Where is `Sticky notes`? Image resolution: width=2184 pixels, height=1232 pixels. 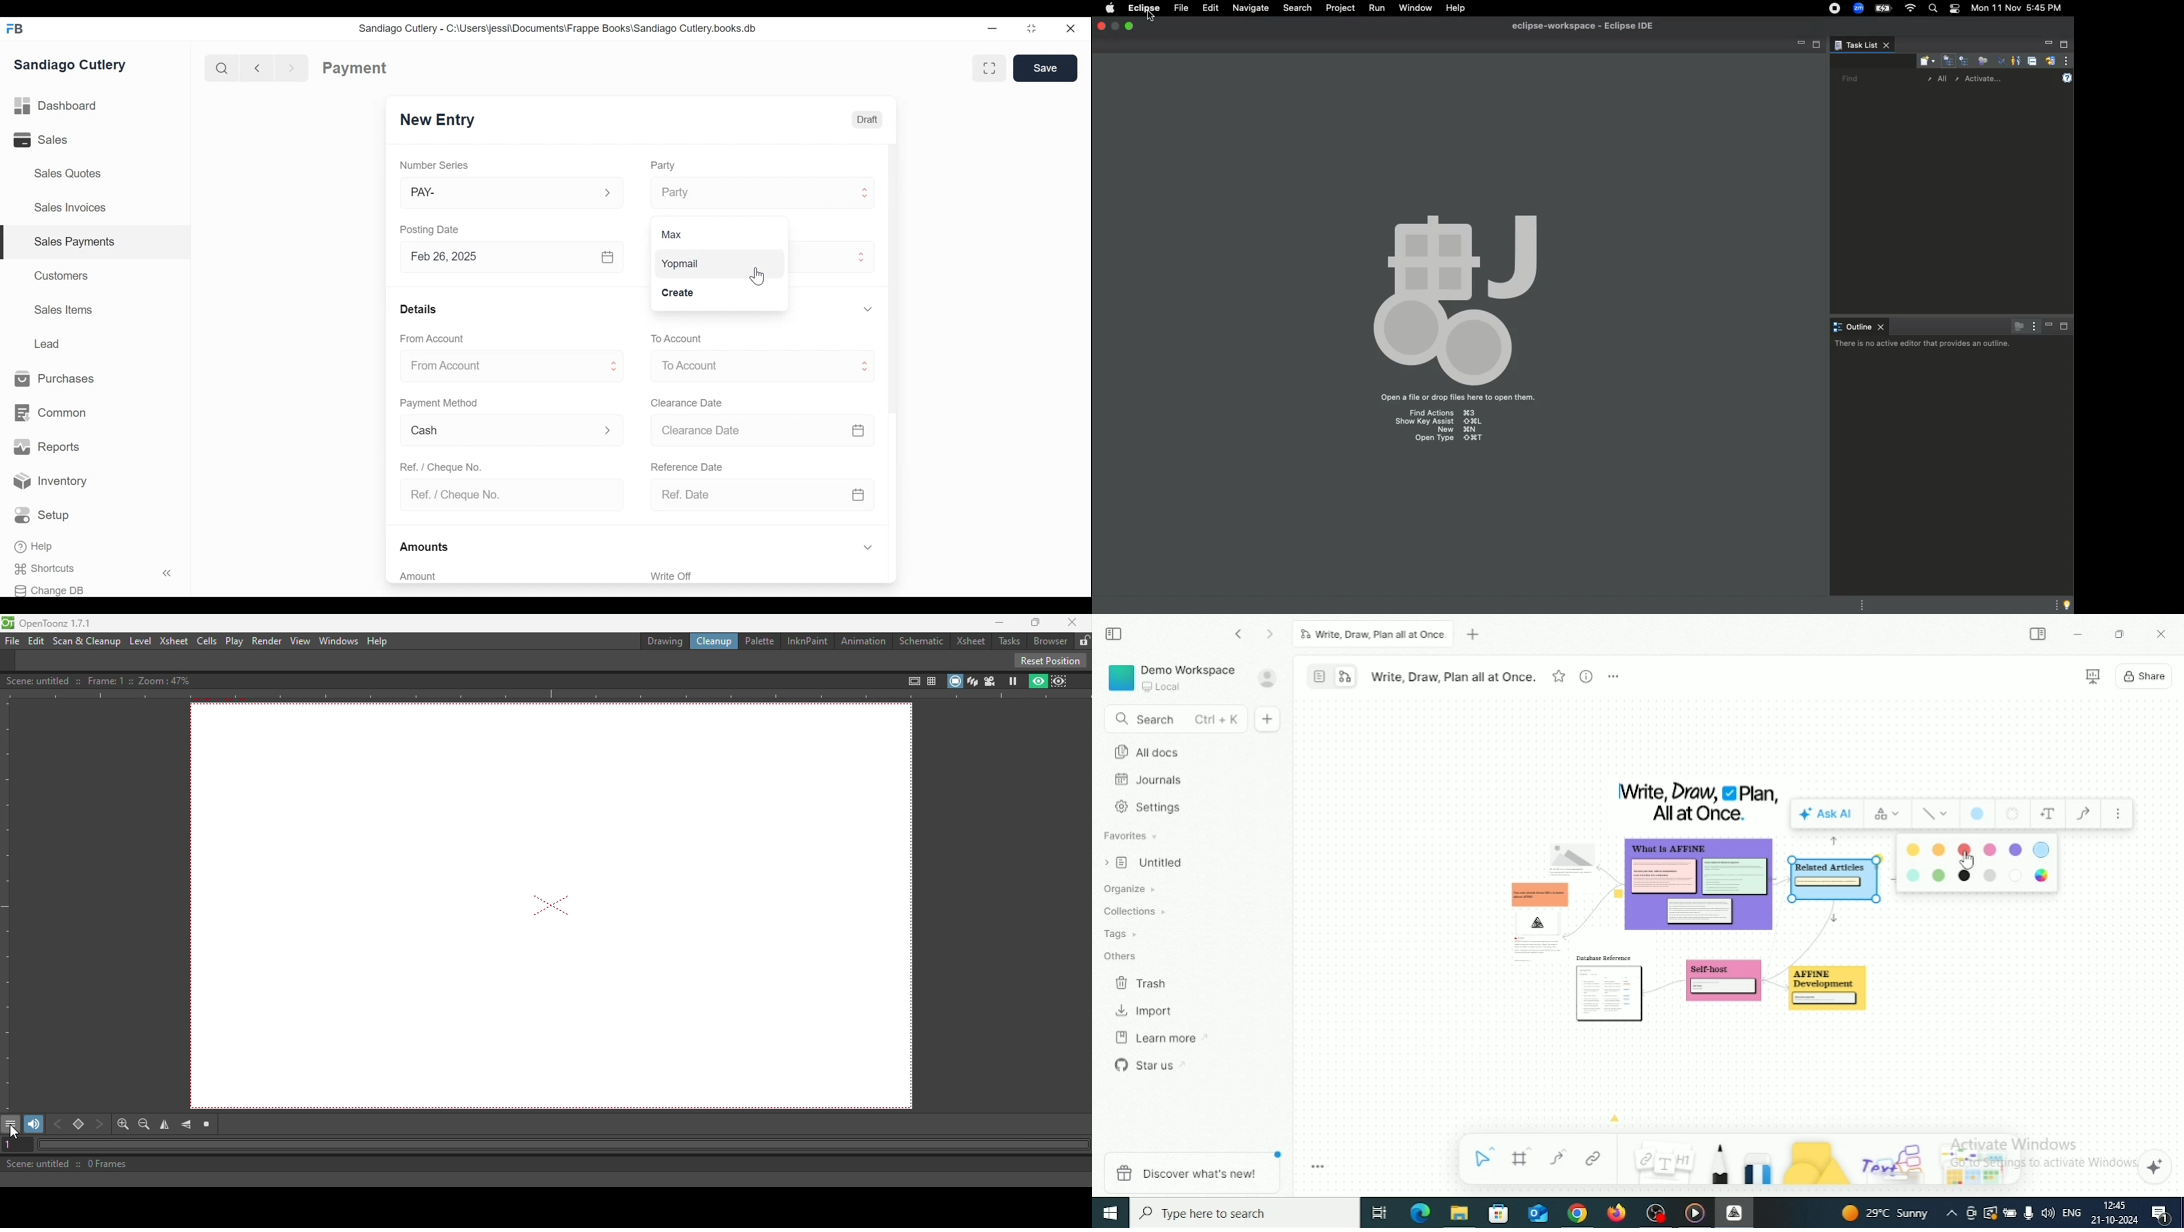
Sticky notes is located at coordinates (1534, 916).